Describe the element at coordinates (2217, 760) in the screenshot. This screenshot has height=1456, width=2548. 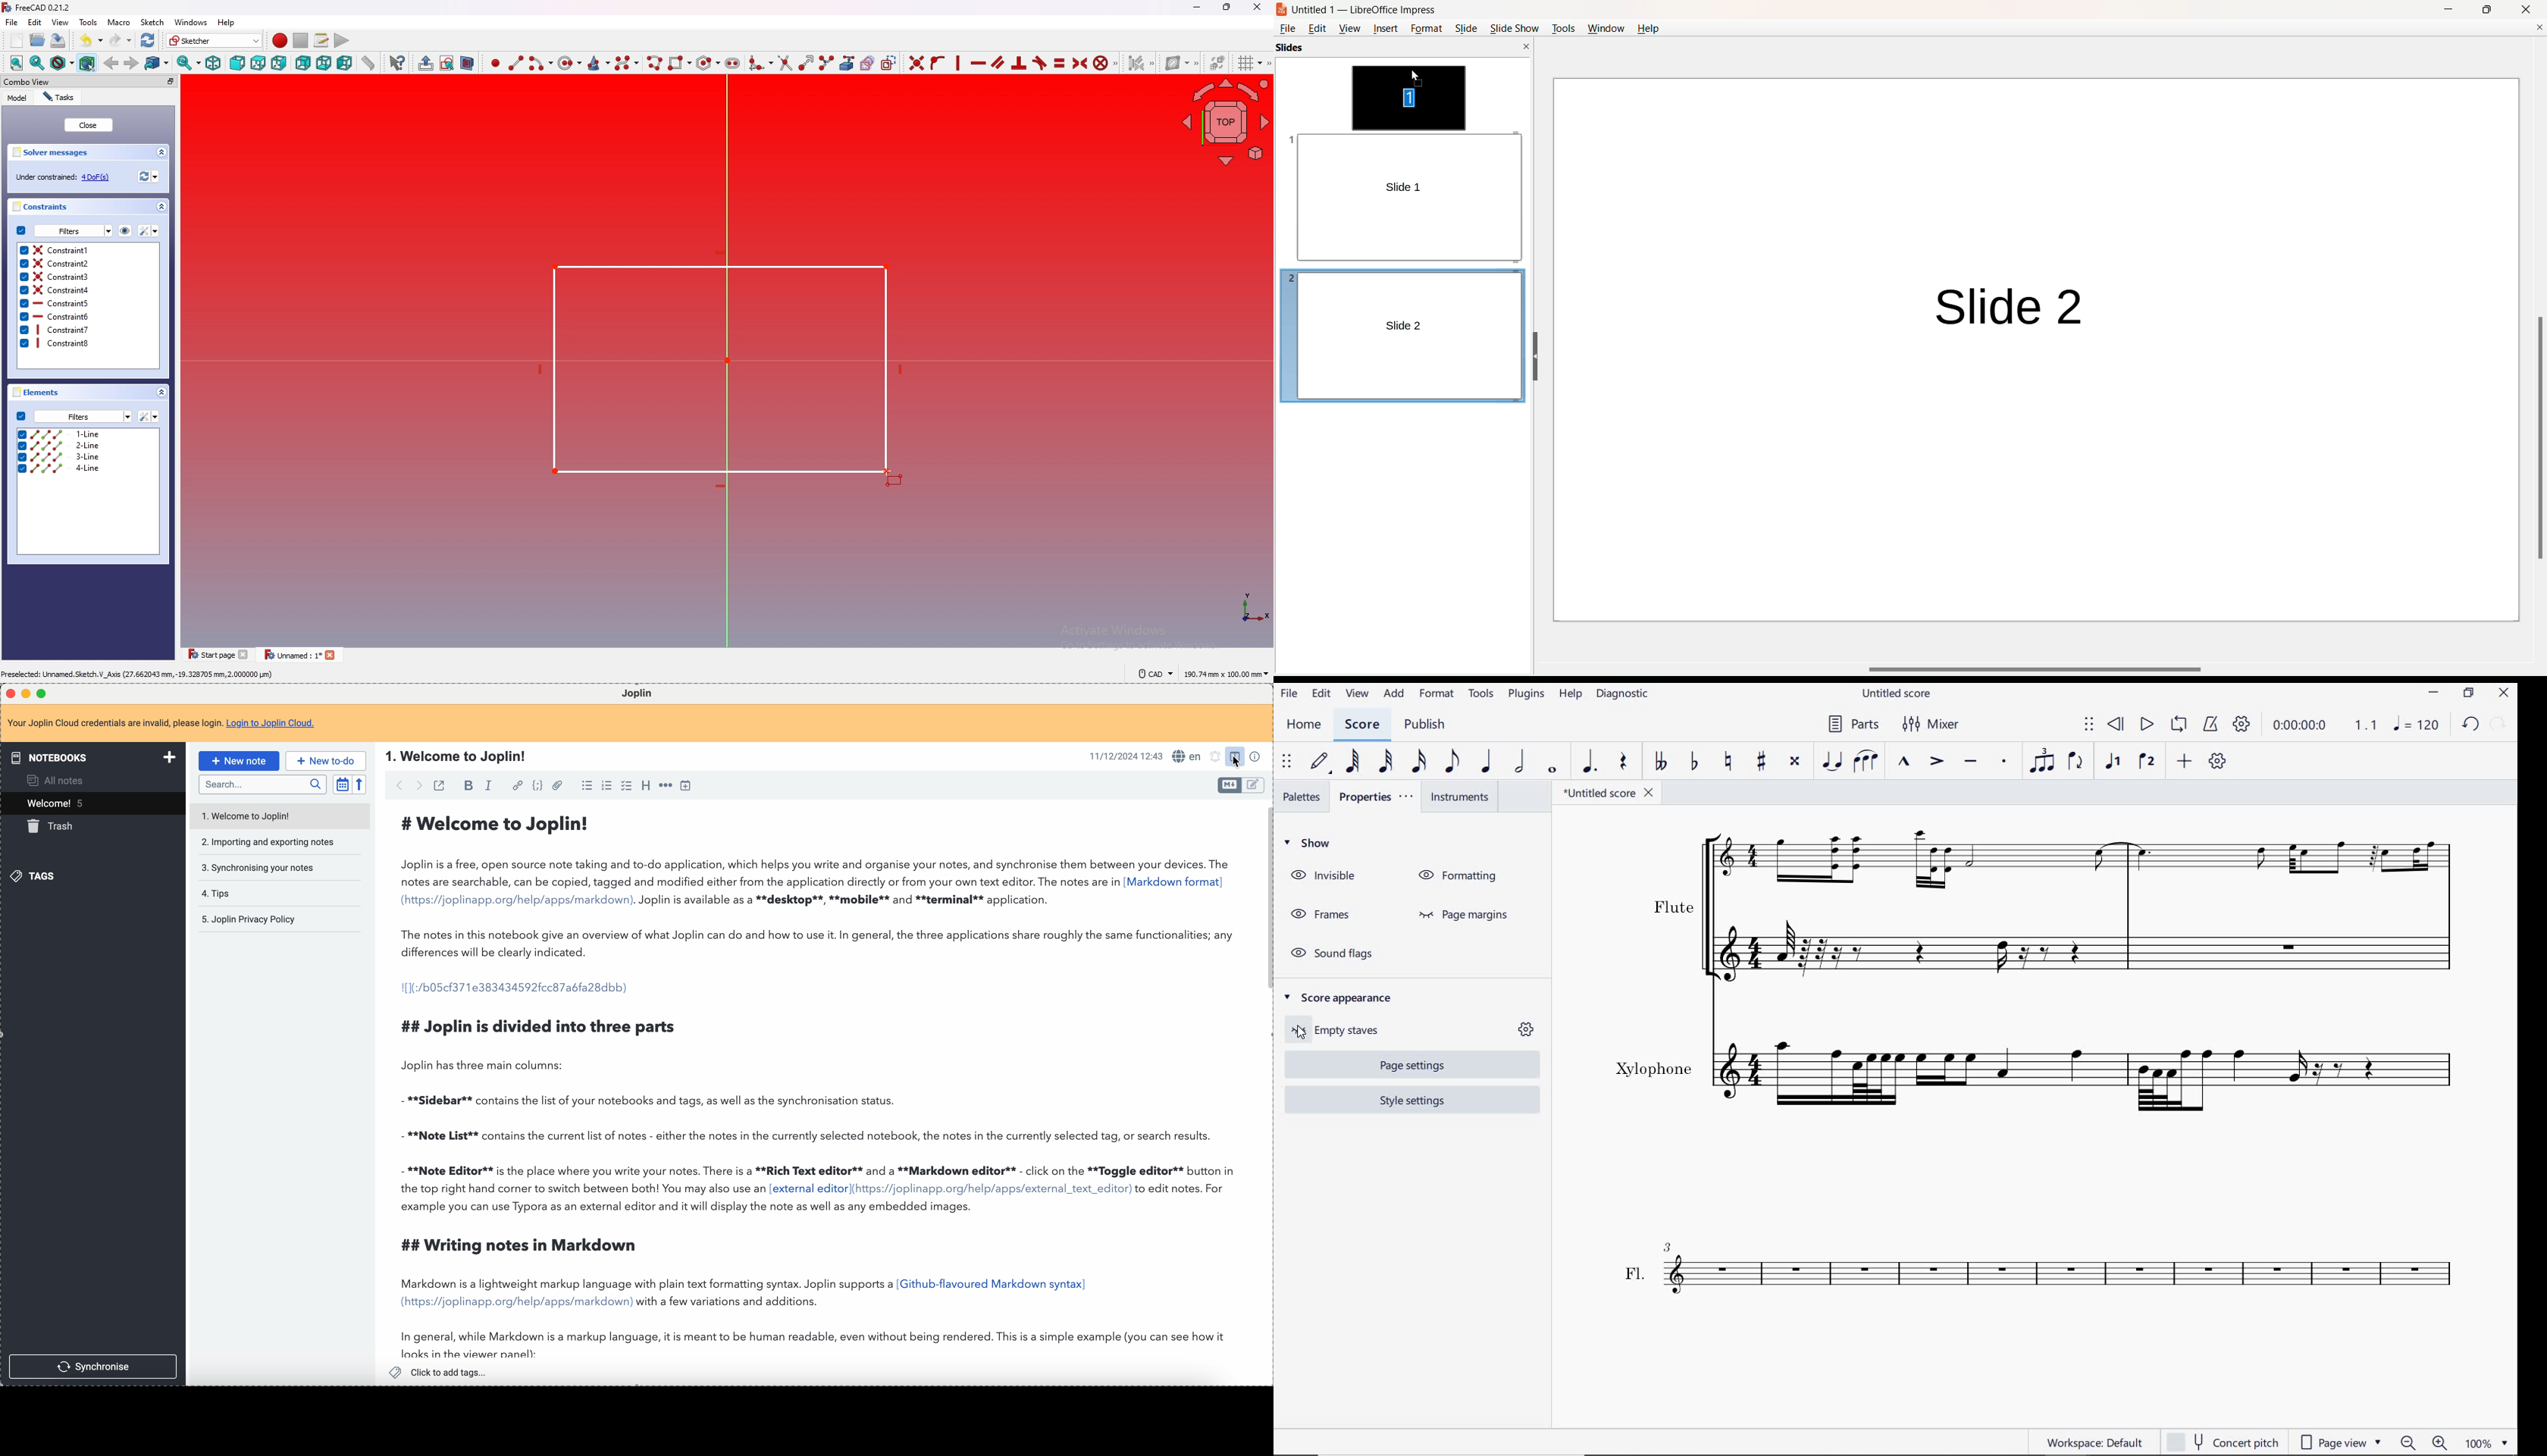
I see `CUSTOMIZE TOOLBAR` at that location.